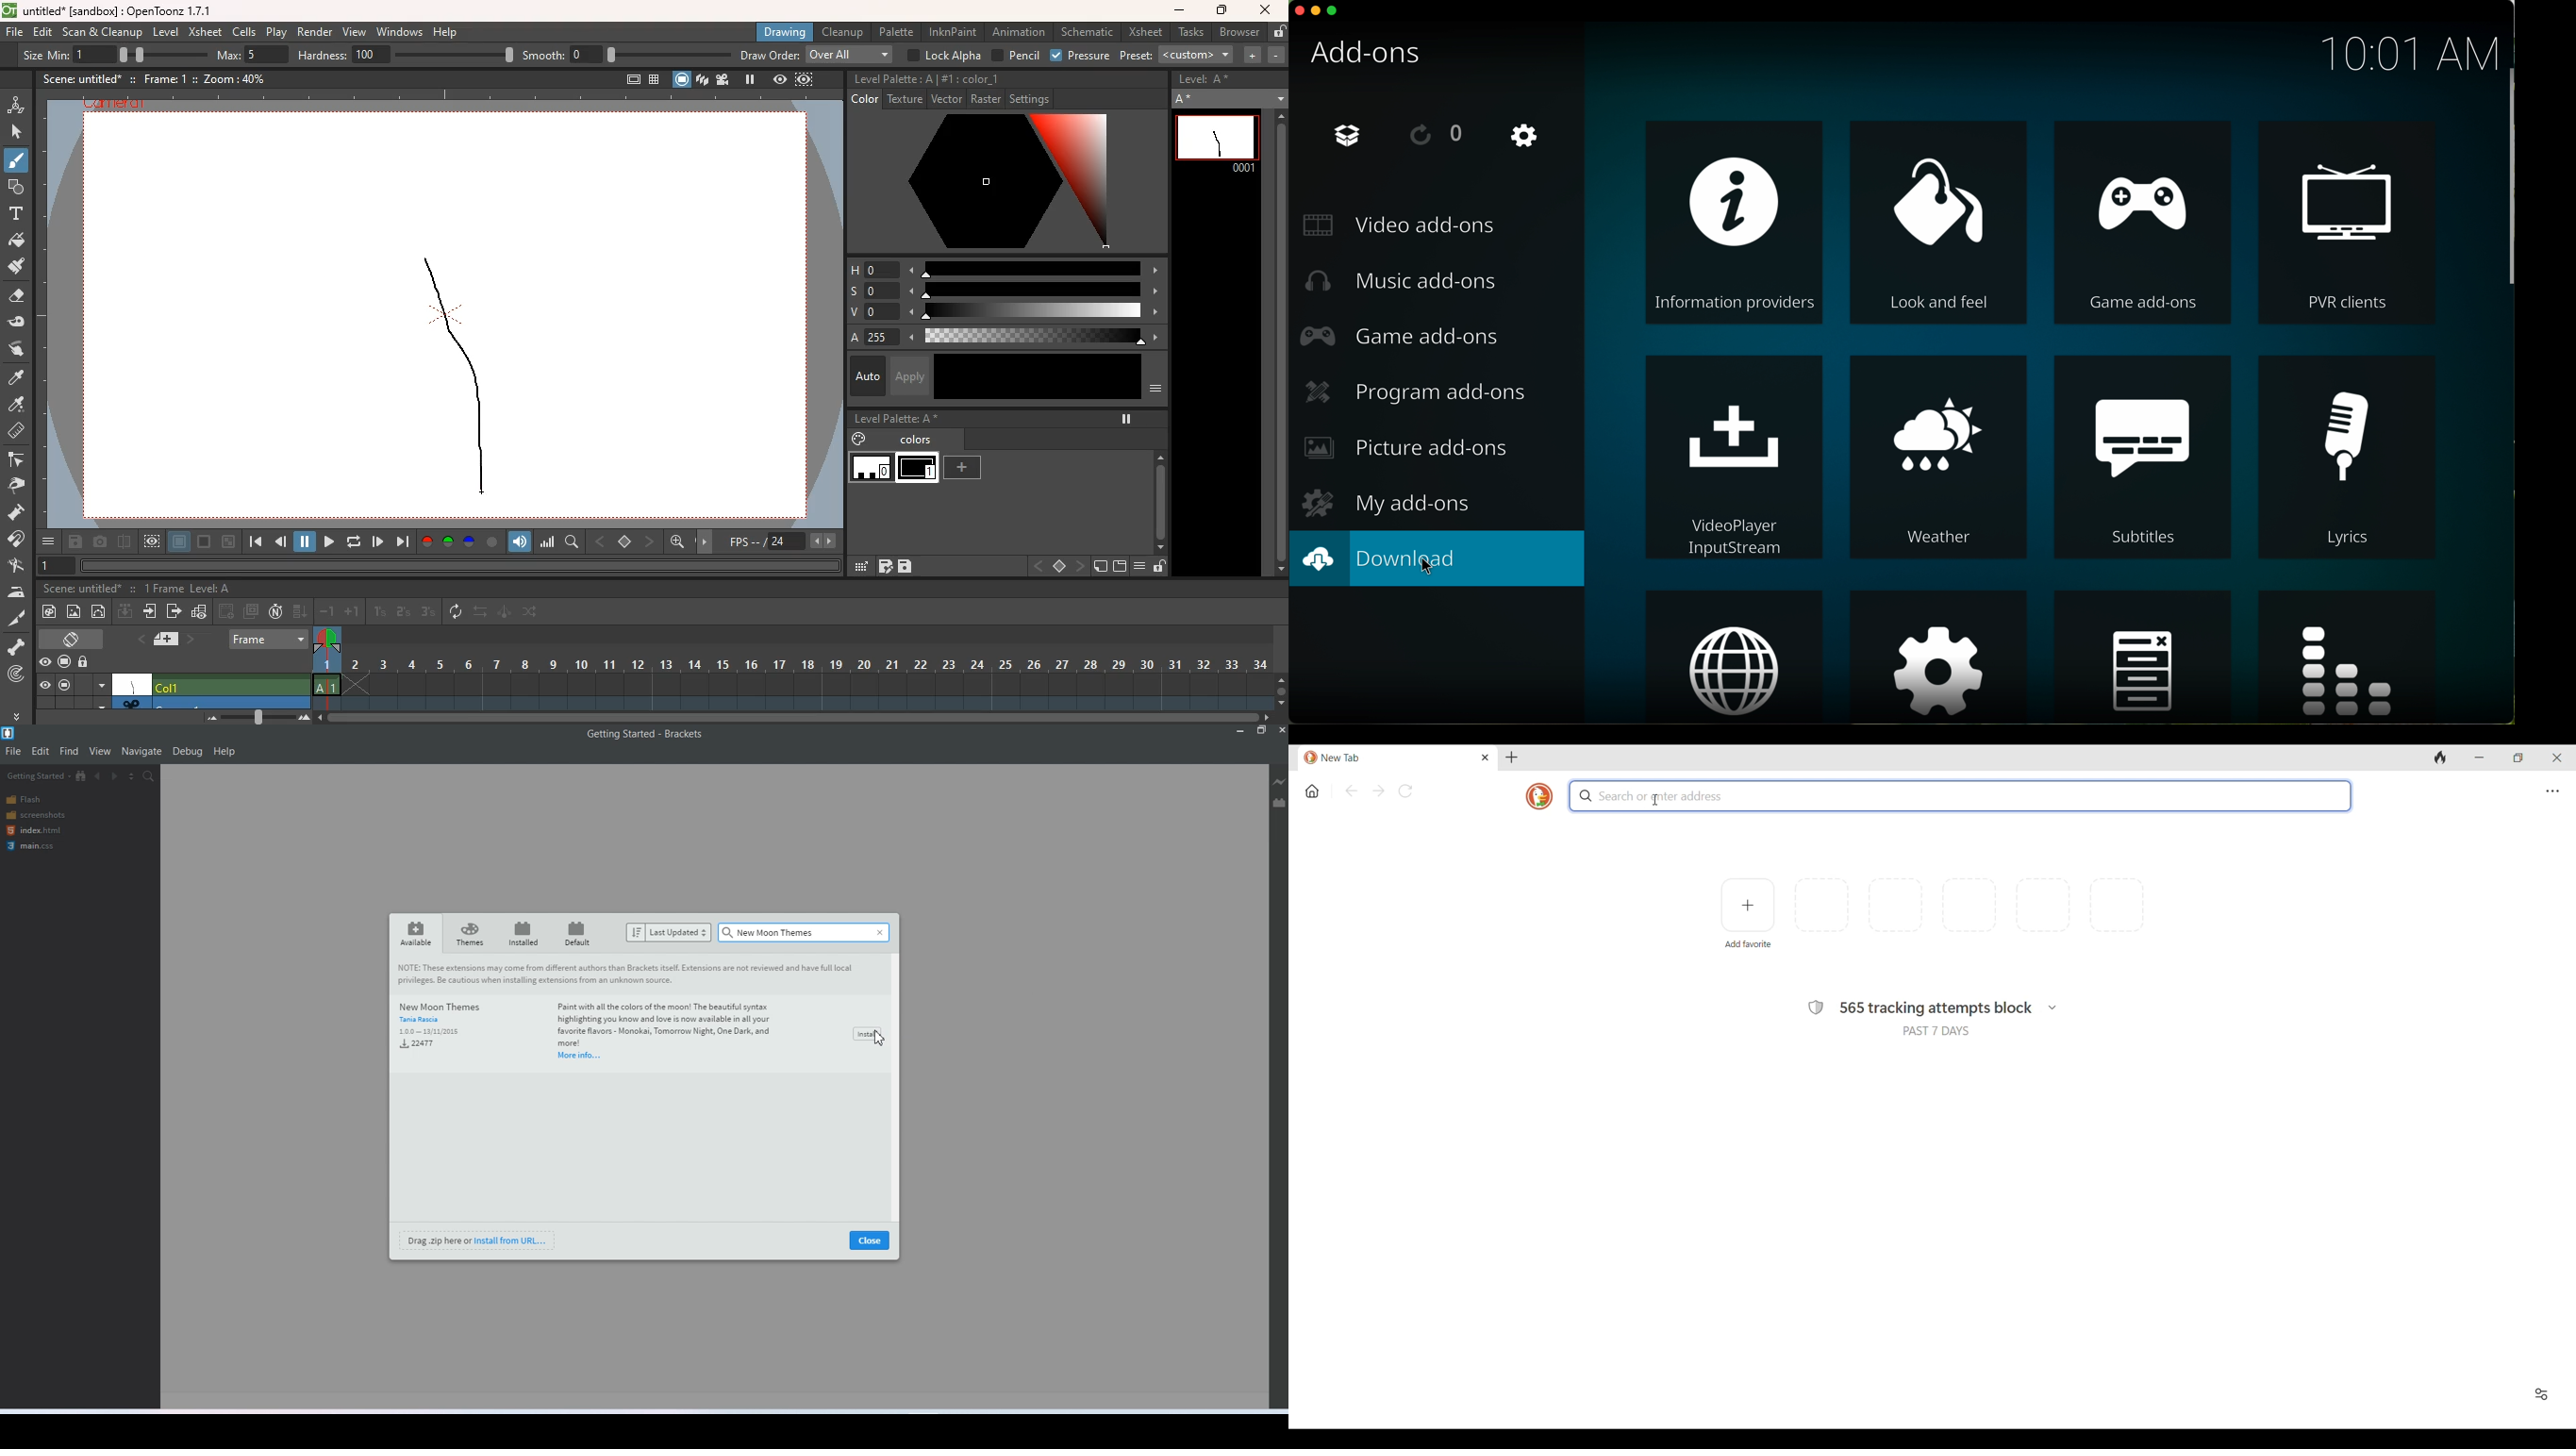 Image resolution: width=2576 pixels, height=1456 pixels. Describe the element at coordinates (2518, 757) in the screenshot. I see `Show interface in a smaller tab` at that location.